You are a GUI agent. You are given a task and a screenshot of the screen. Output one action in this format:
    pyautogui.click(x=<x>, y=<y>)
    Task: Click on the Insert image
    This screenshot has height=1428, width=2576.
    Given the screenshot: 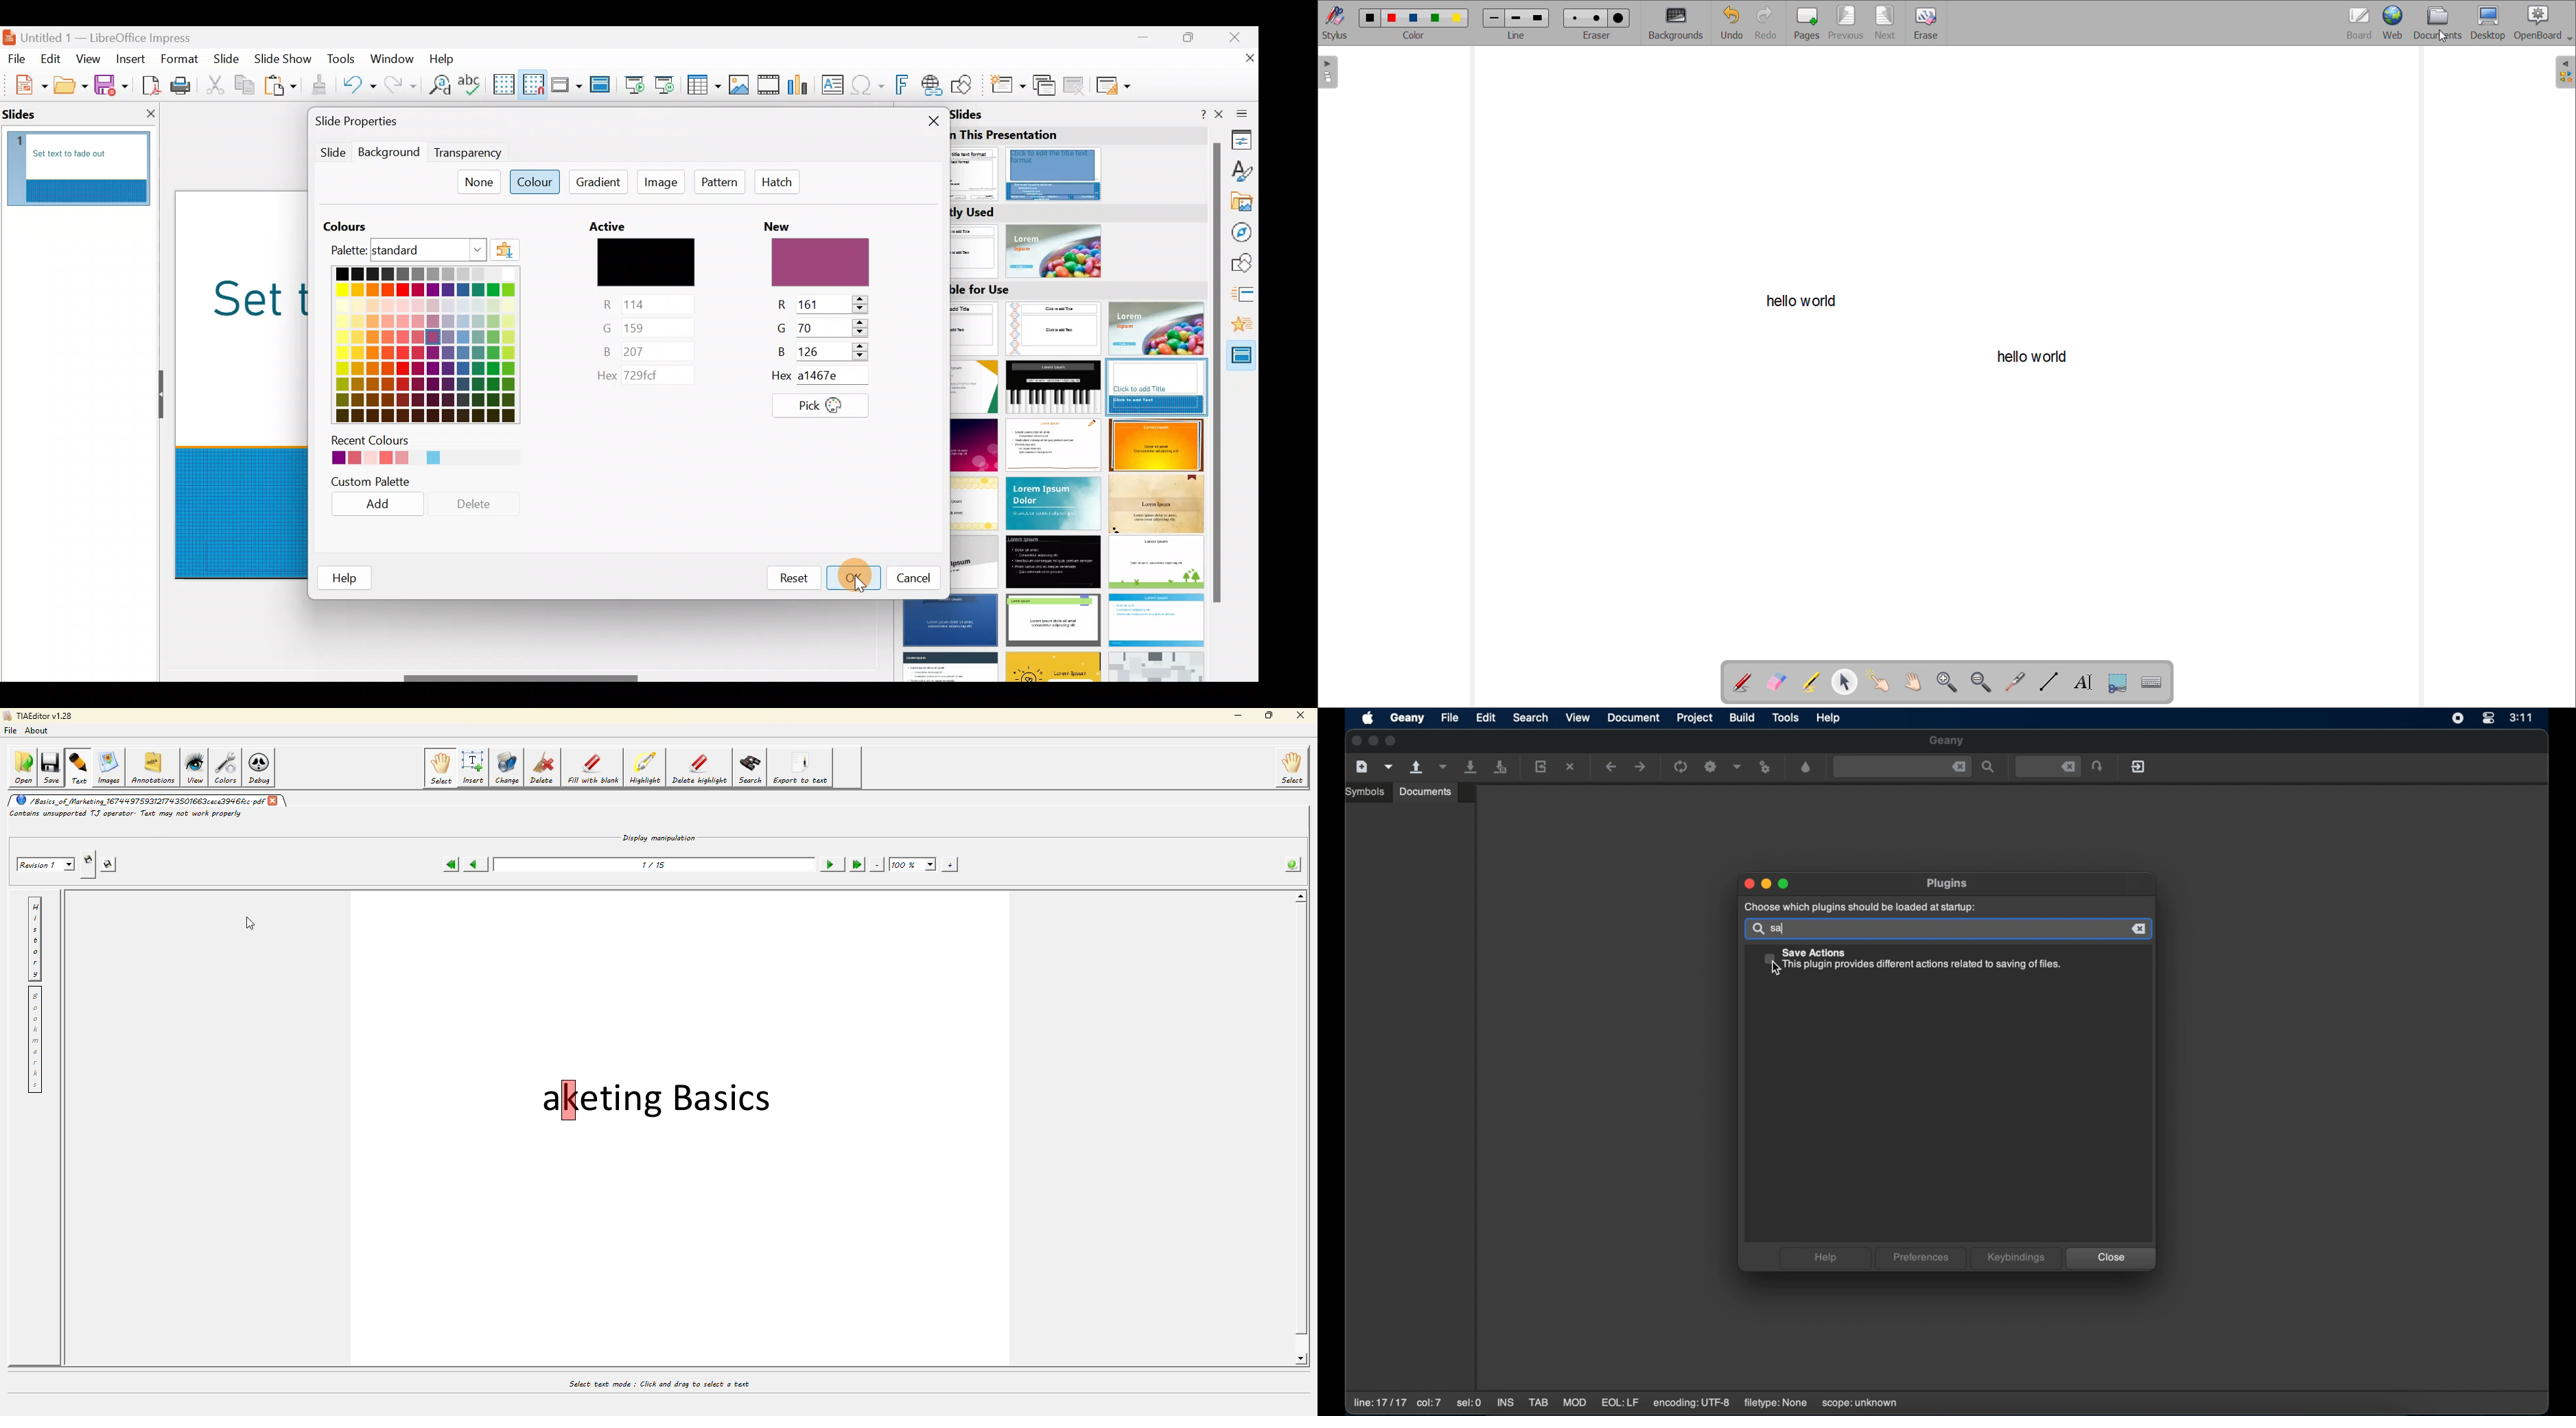 What is the action you would take?
    pyautogui.click(x=742, y=85)
    